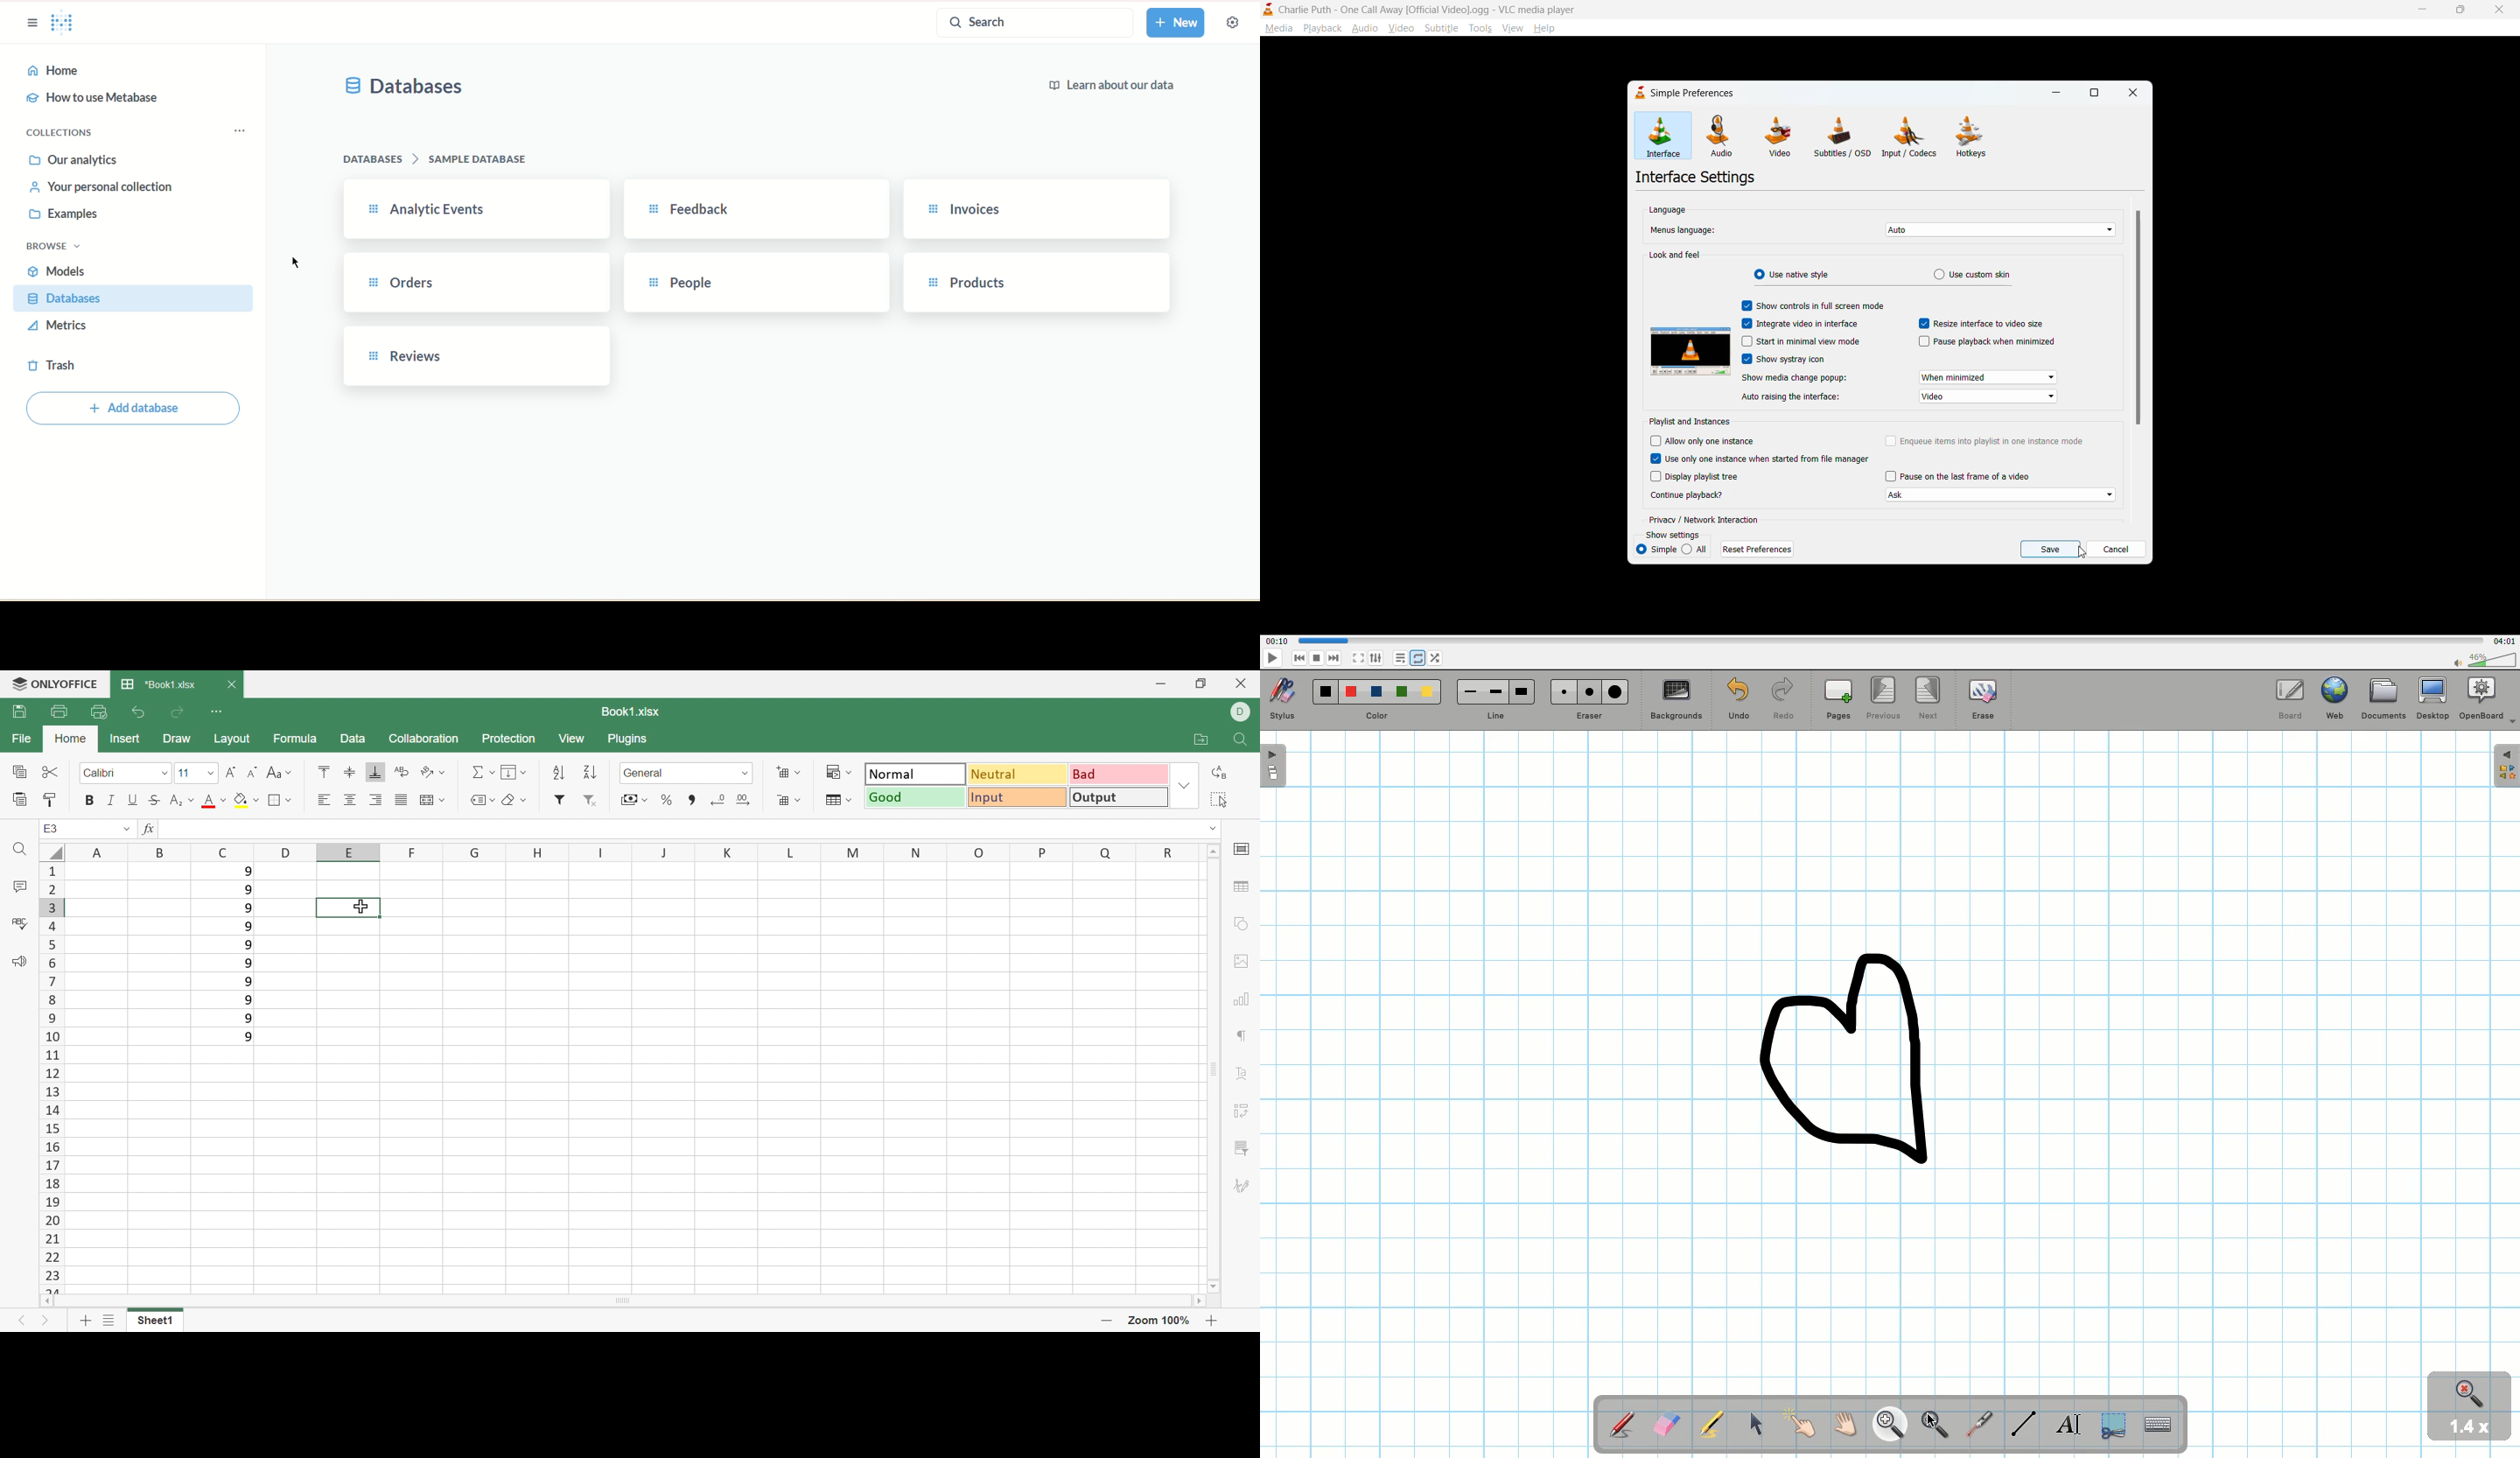  I want to click on Conditional formatting, so click(838, 771).